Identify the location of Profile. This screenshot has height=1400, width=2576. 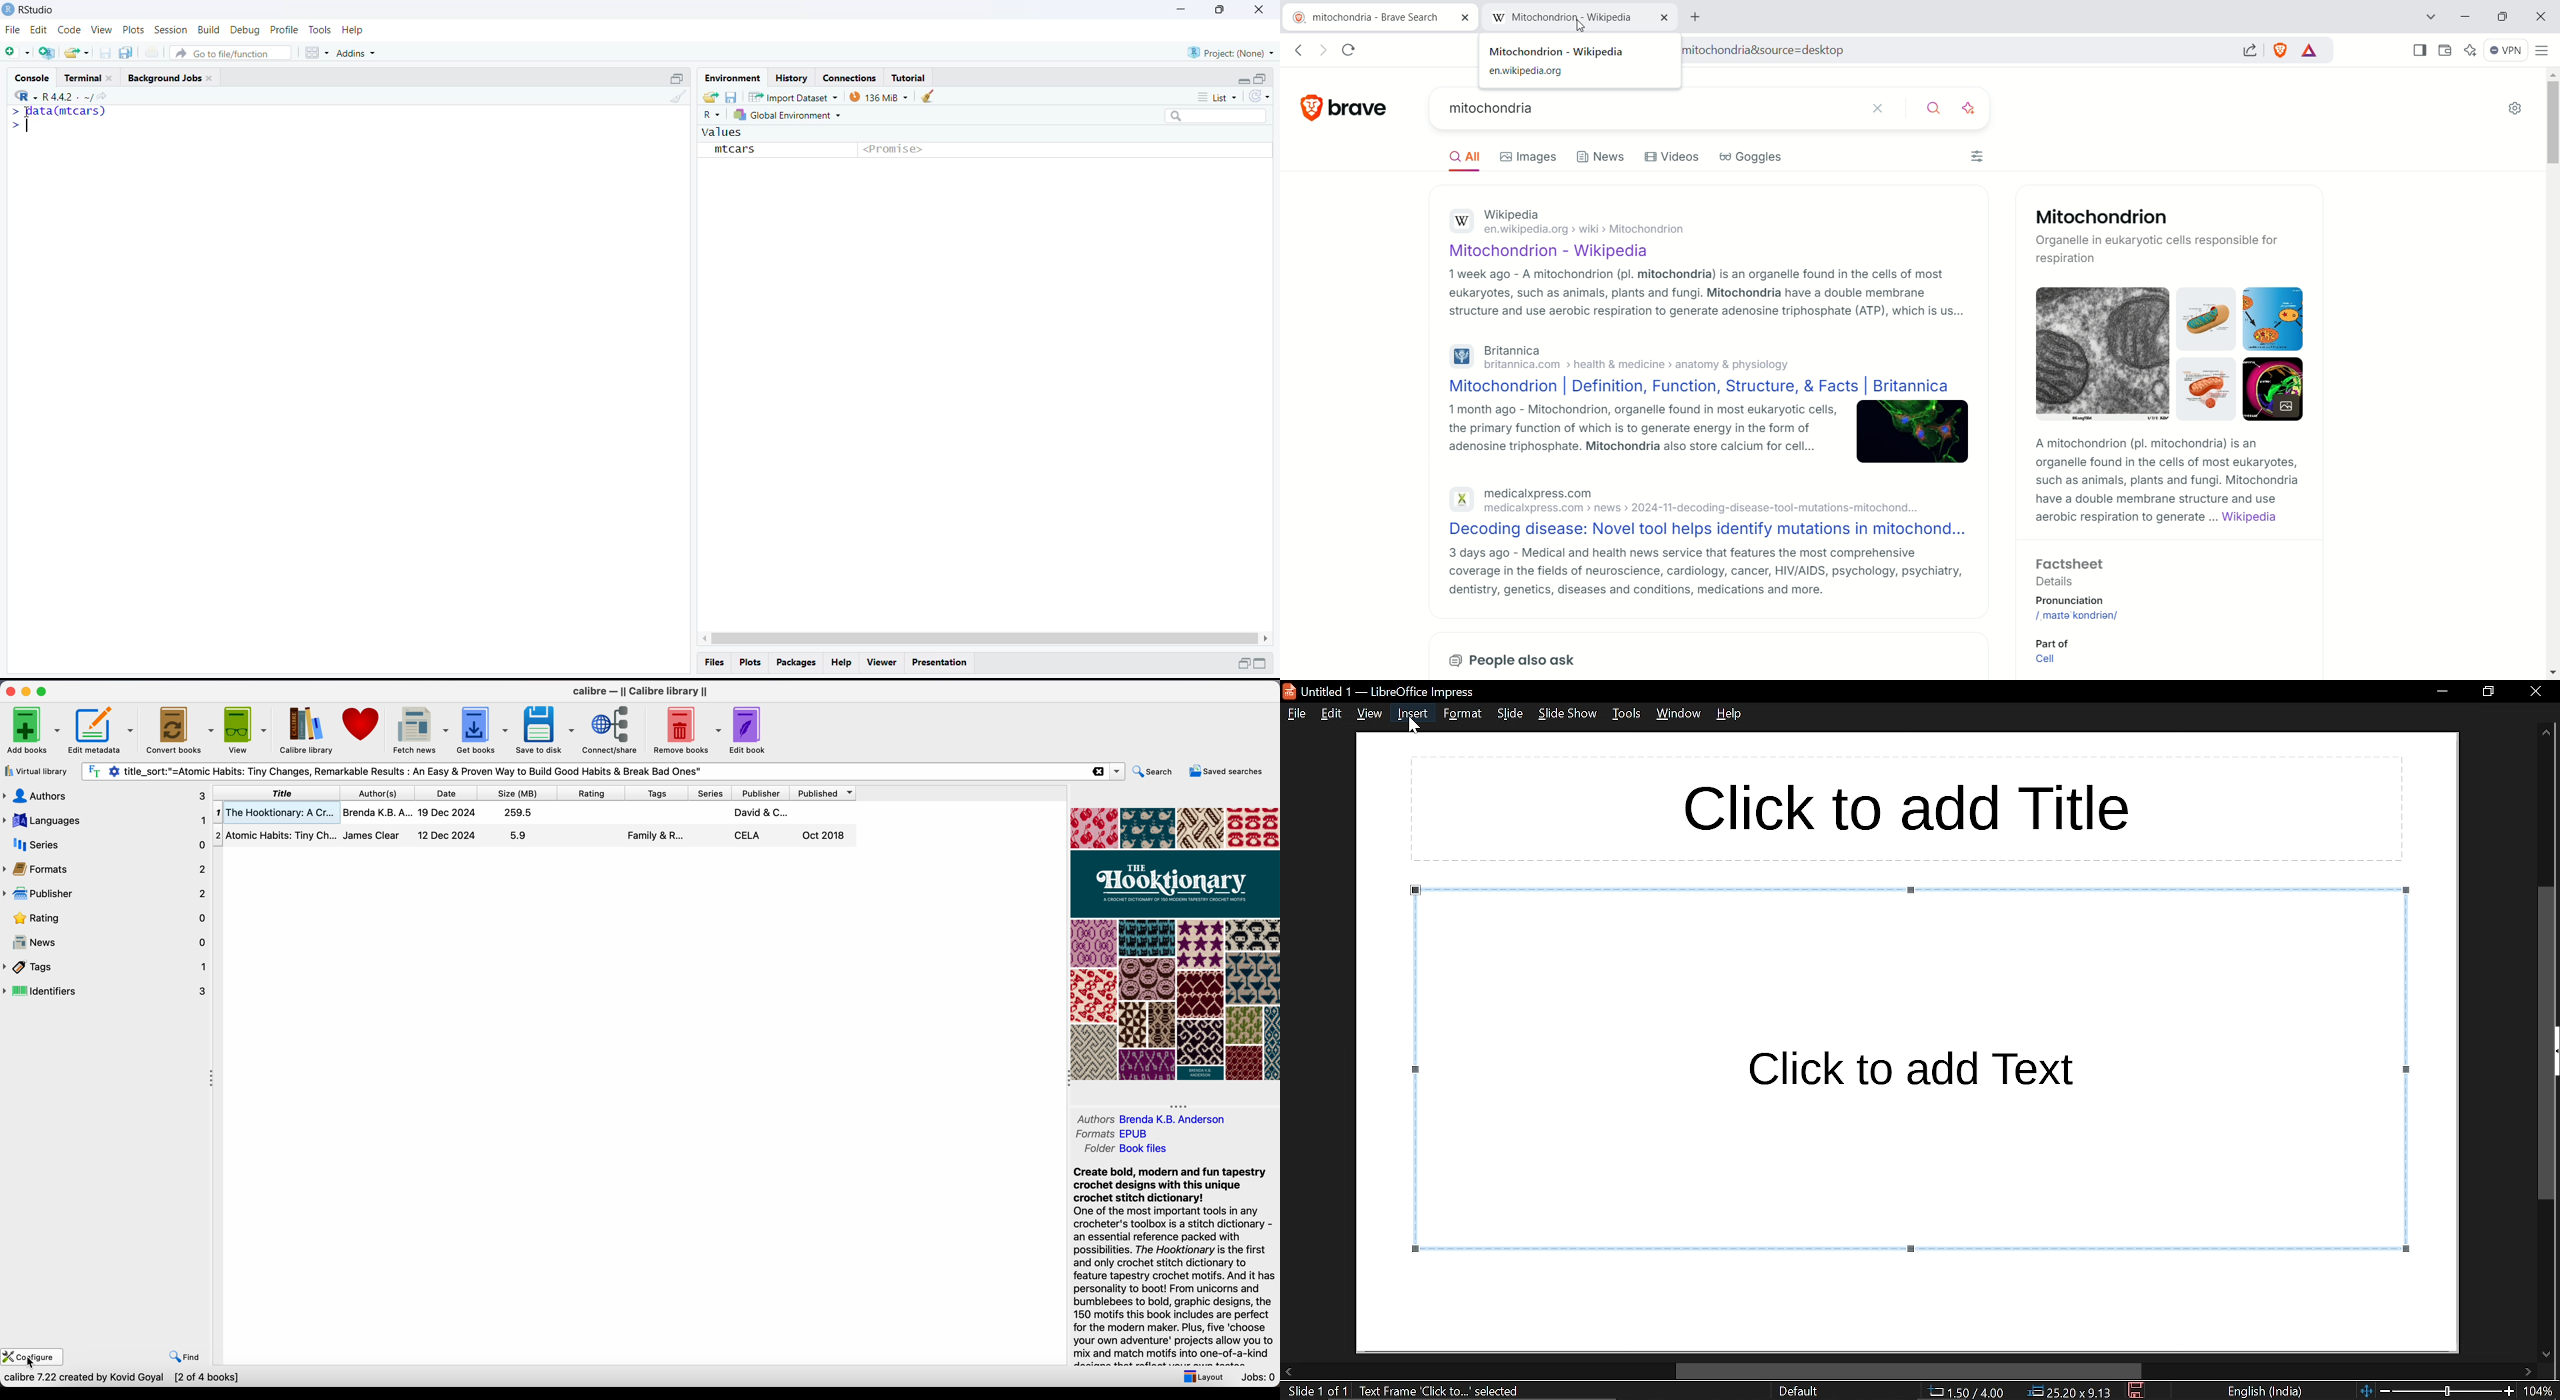
(285, 29).